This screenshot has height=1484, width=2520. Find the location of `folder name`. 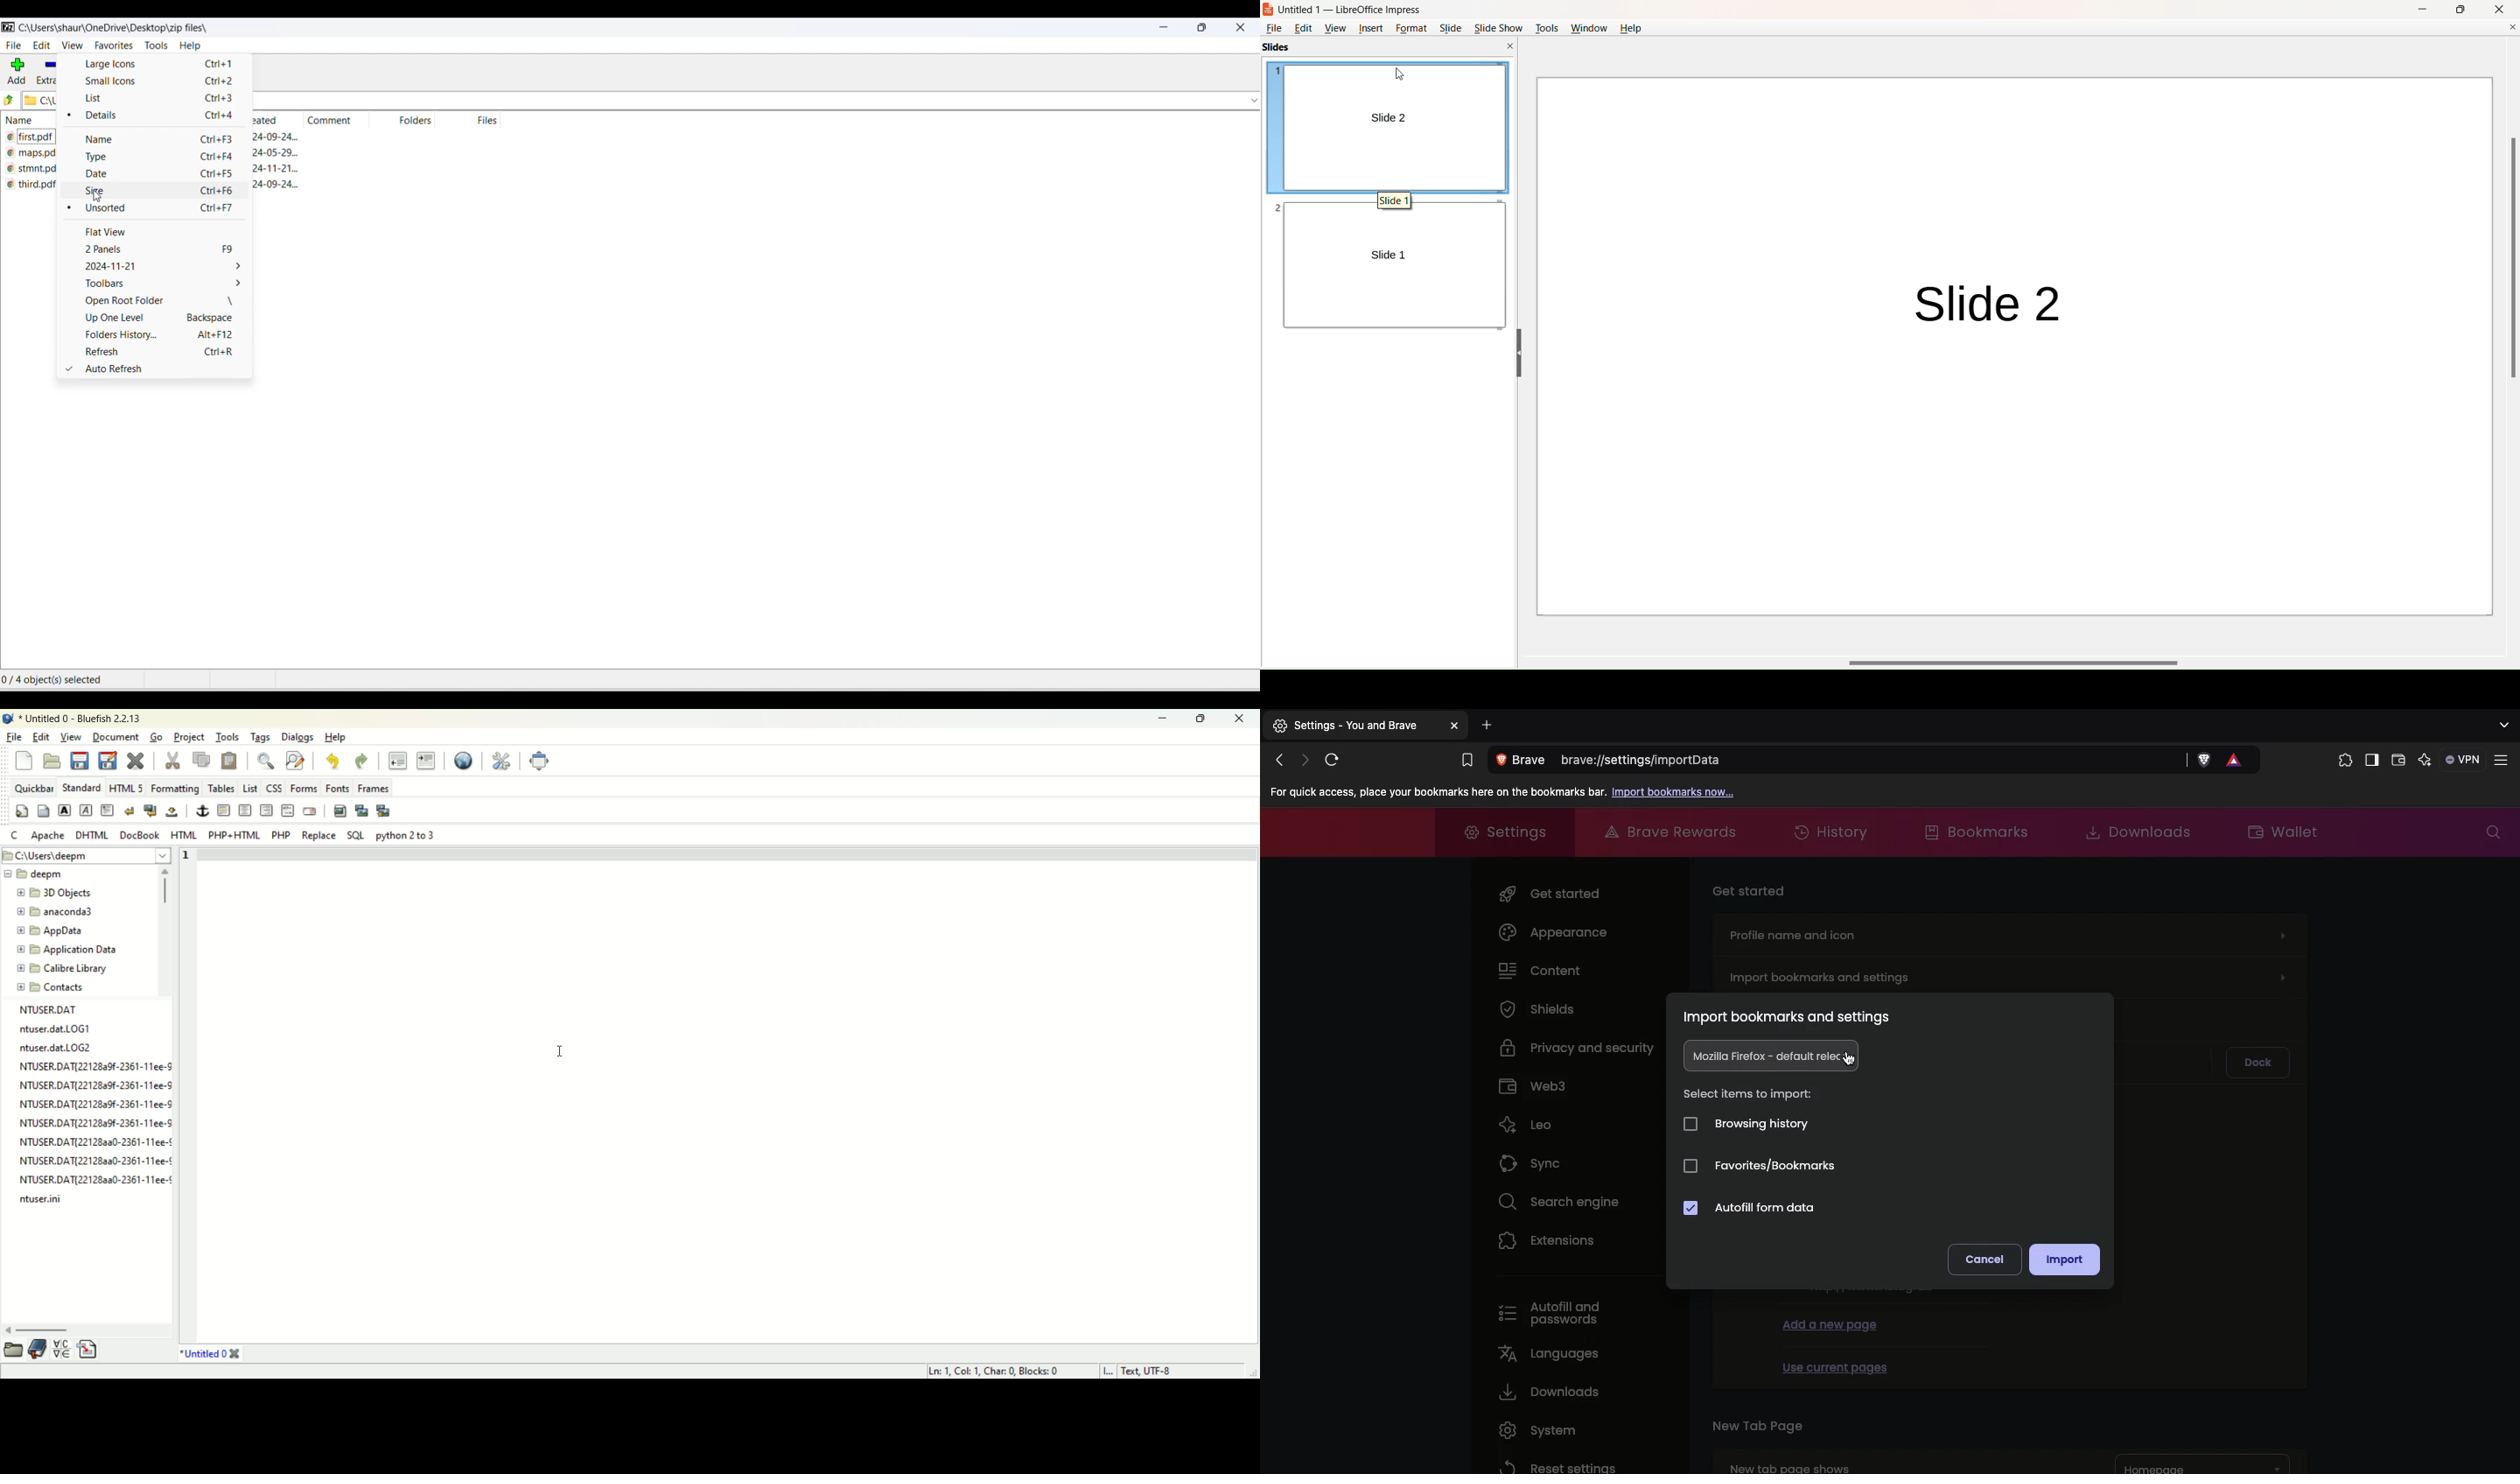

folder name is located at coordinates (63, 968).